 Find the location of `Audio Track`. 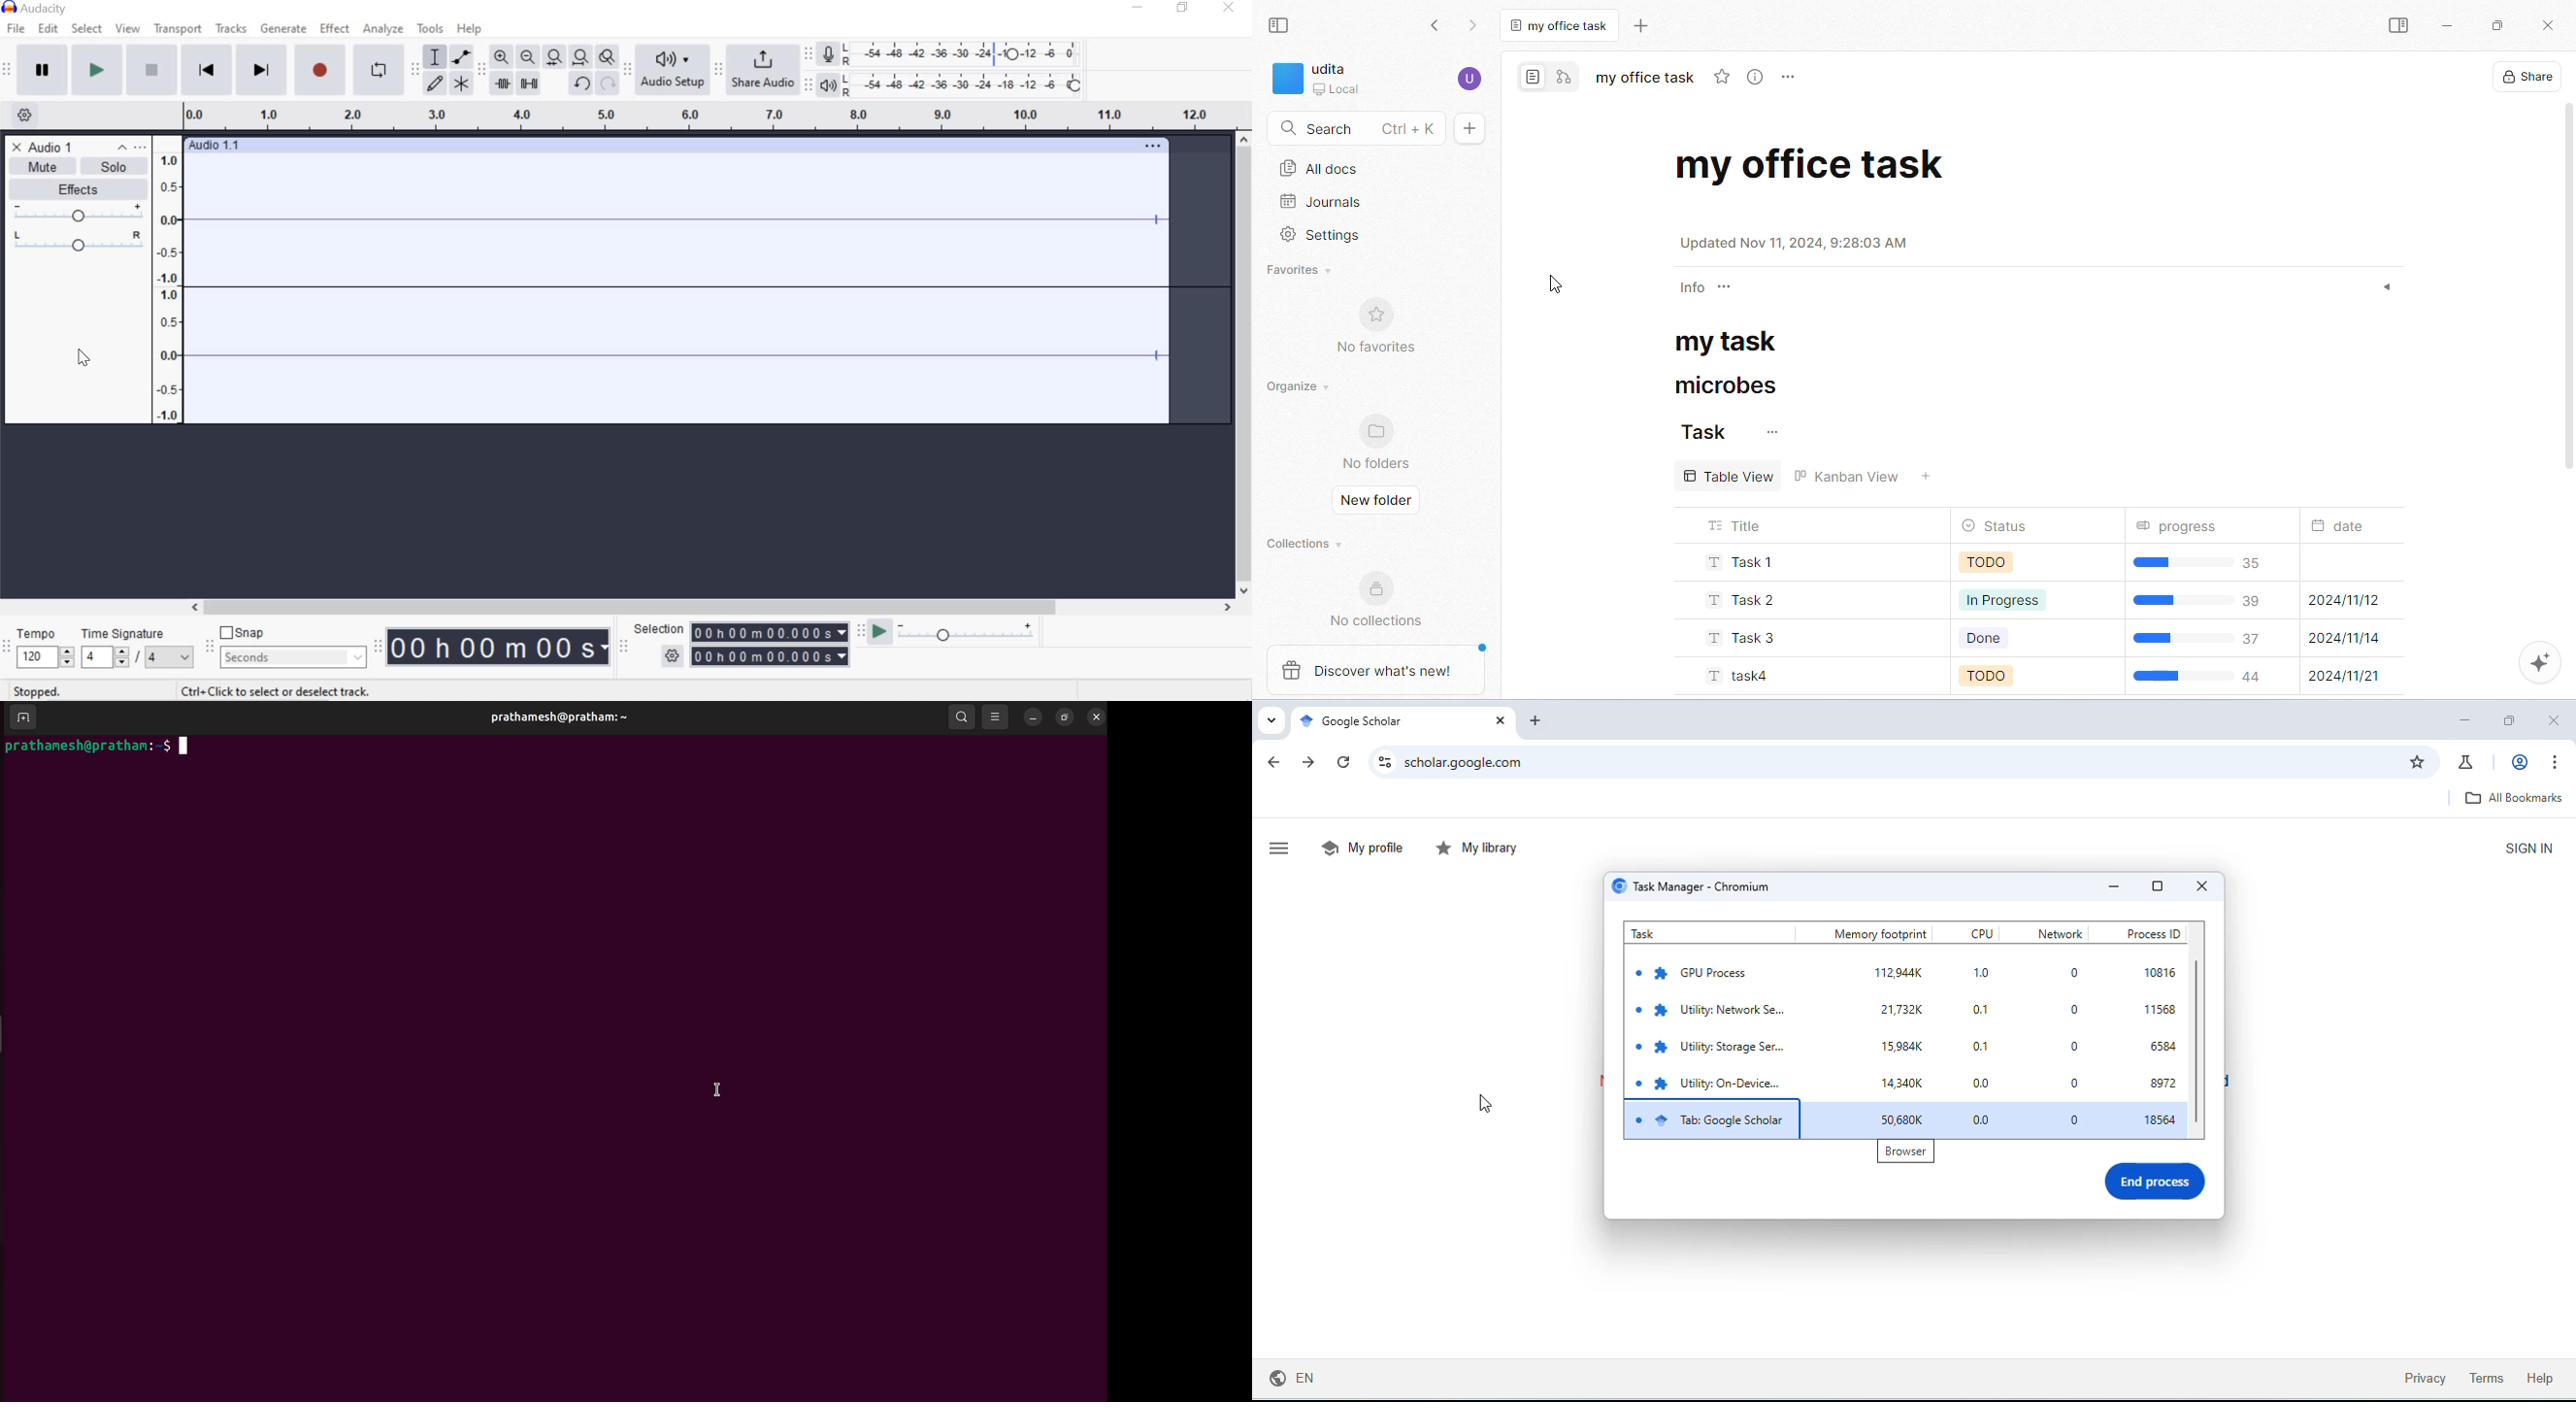

Audio Track is located at coordinates (709, 288).